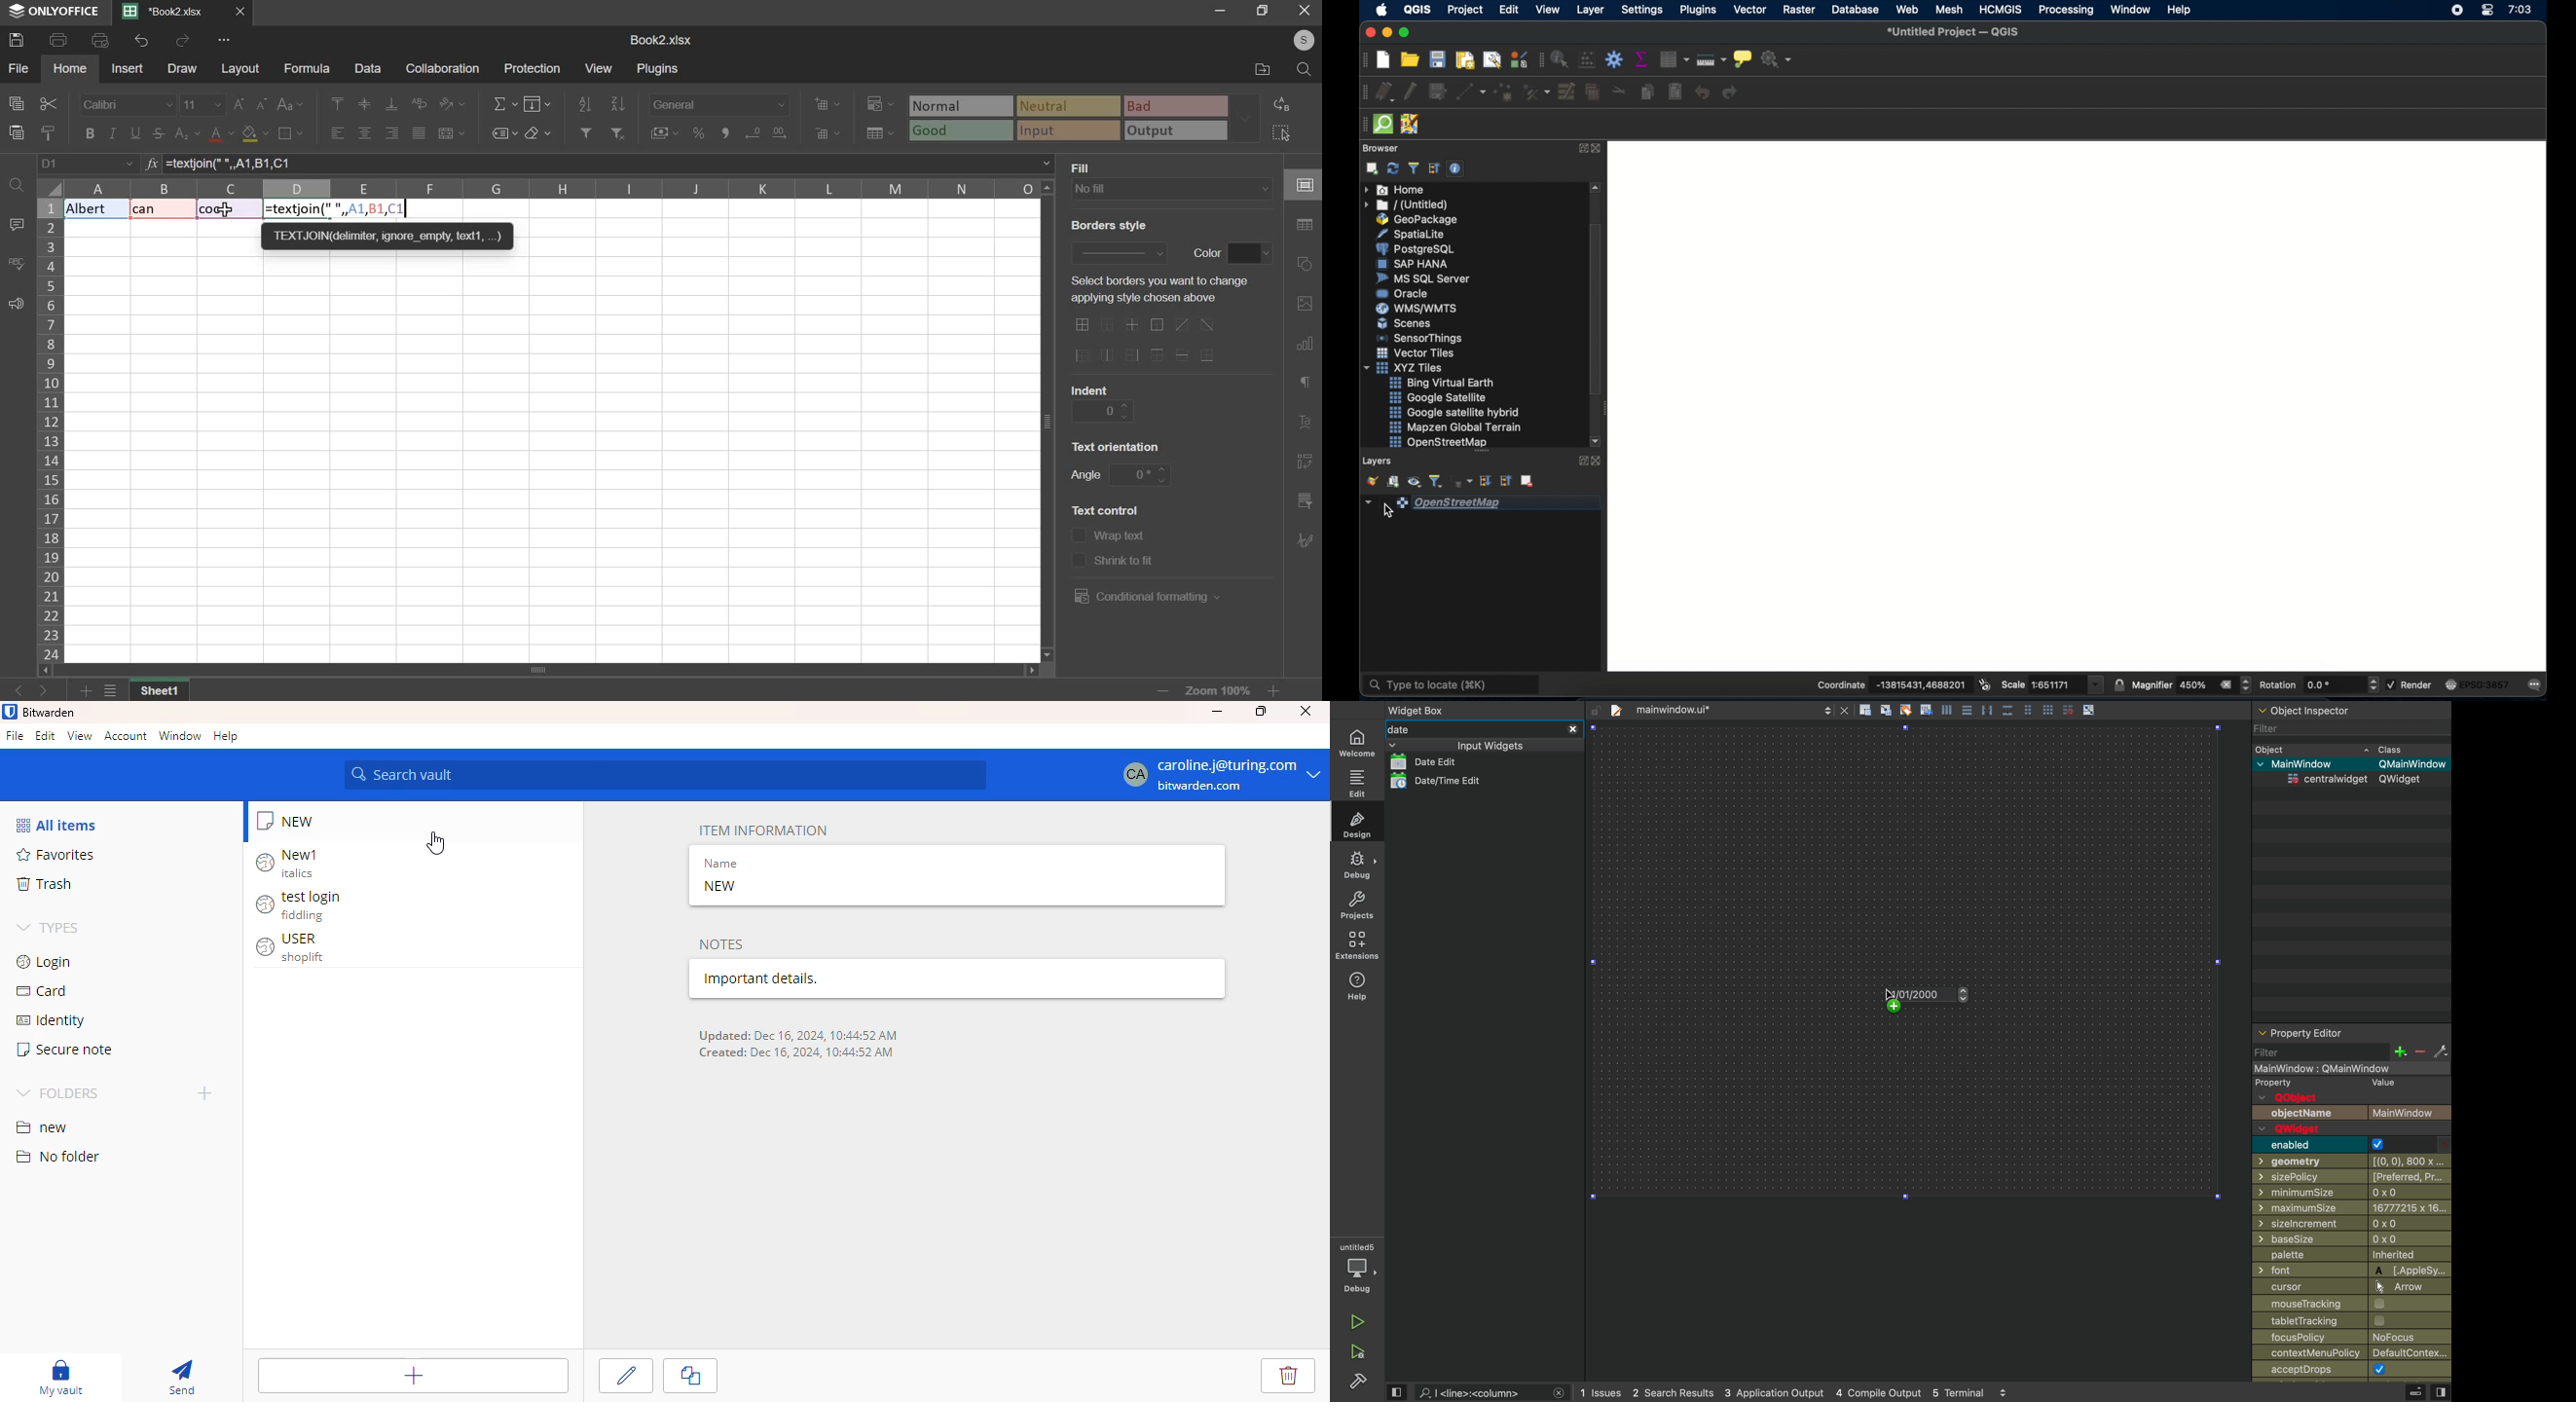 The width and height of the screenshot is (2576, 1428). What do you see at coordinates (780, 130) in the screenshot?
I see `decrease decimals` at bounding box center [780, 130].